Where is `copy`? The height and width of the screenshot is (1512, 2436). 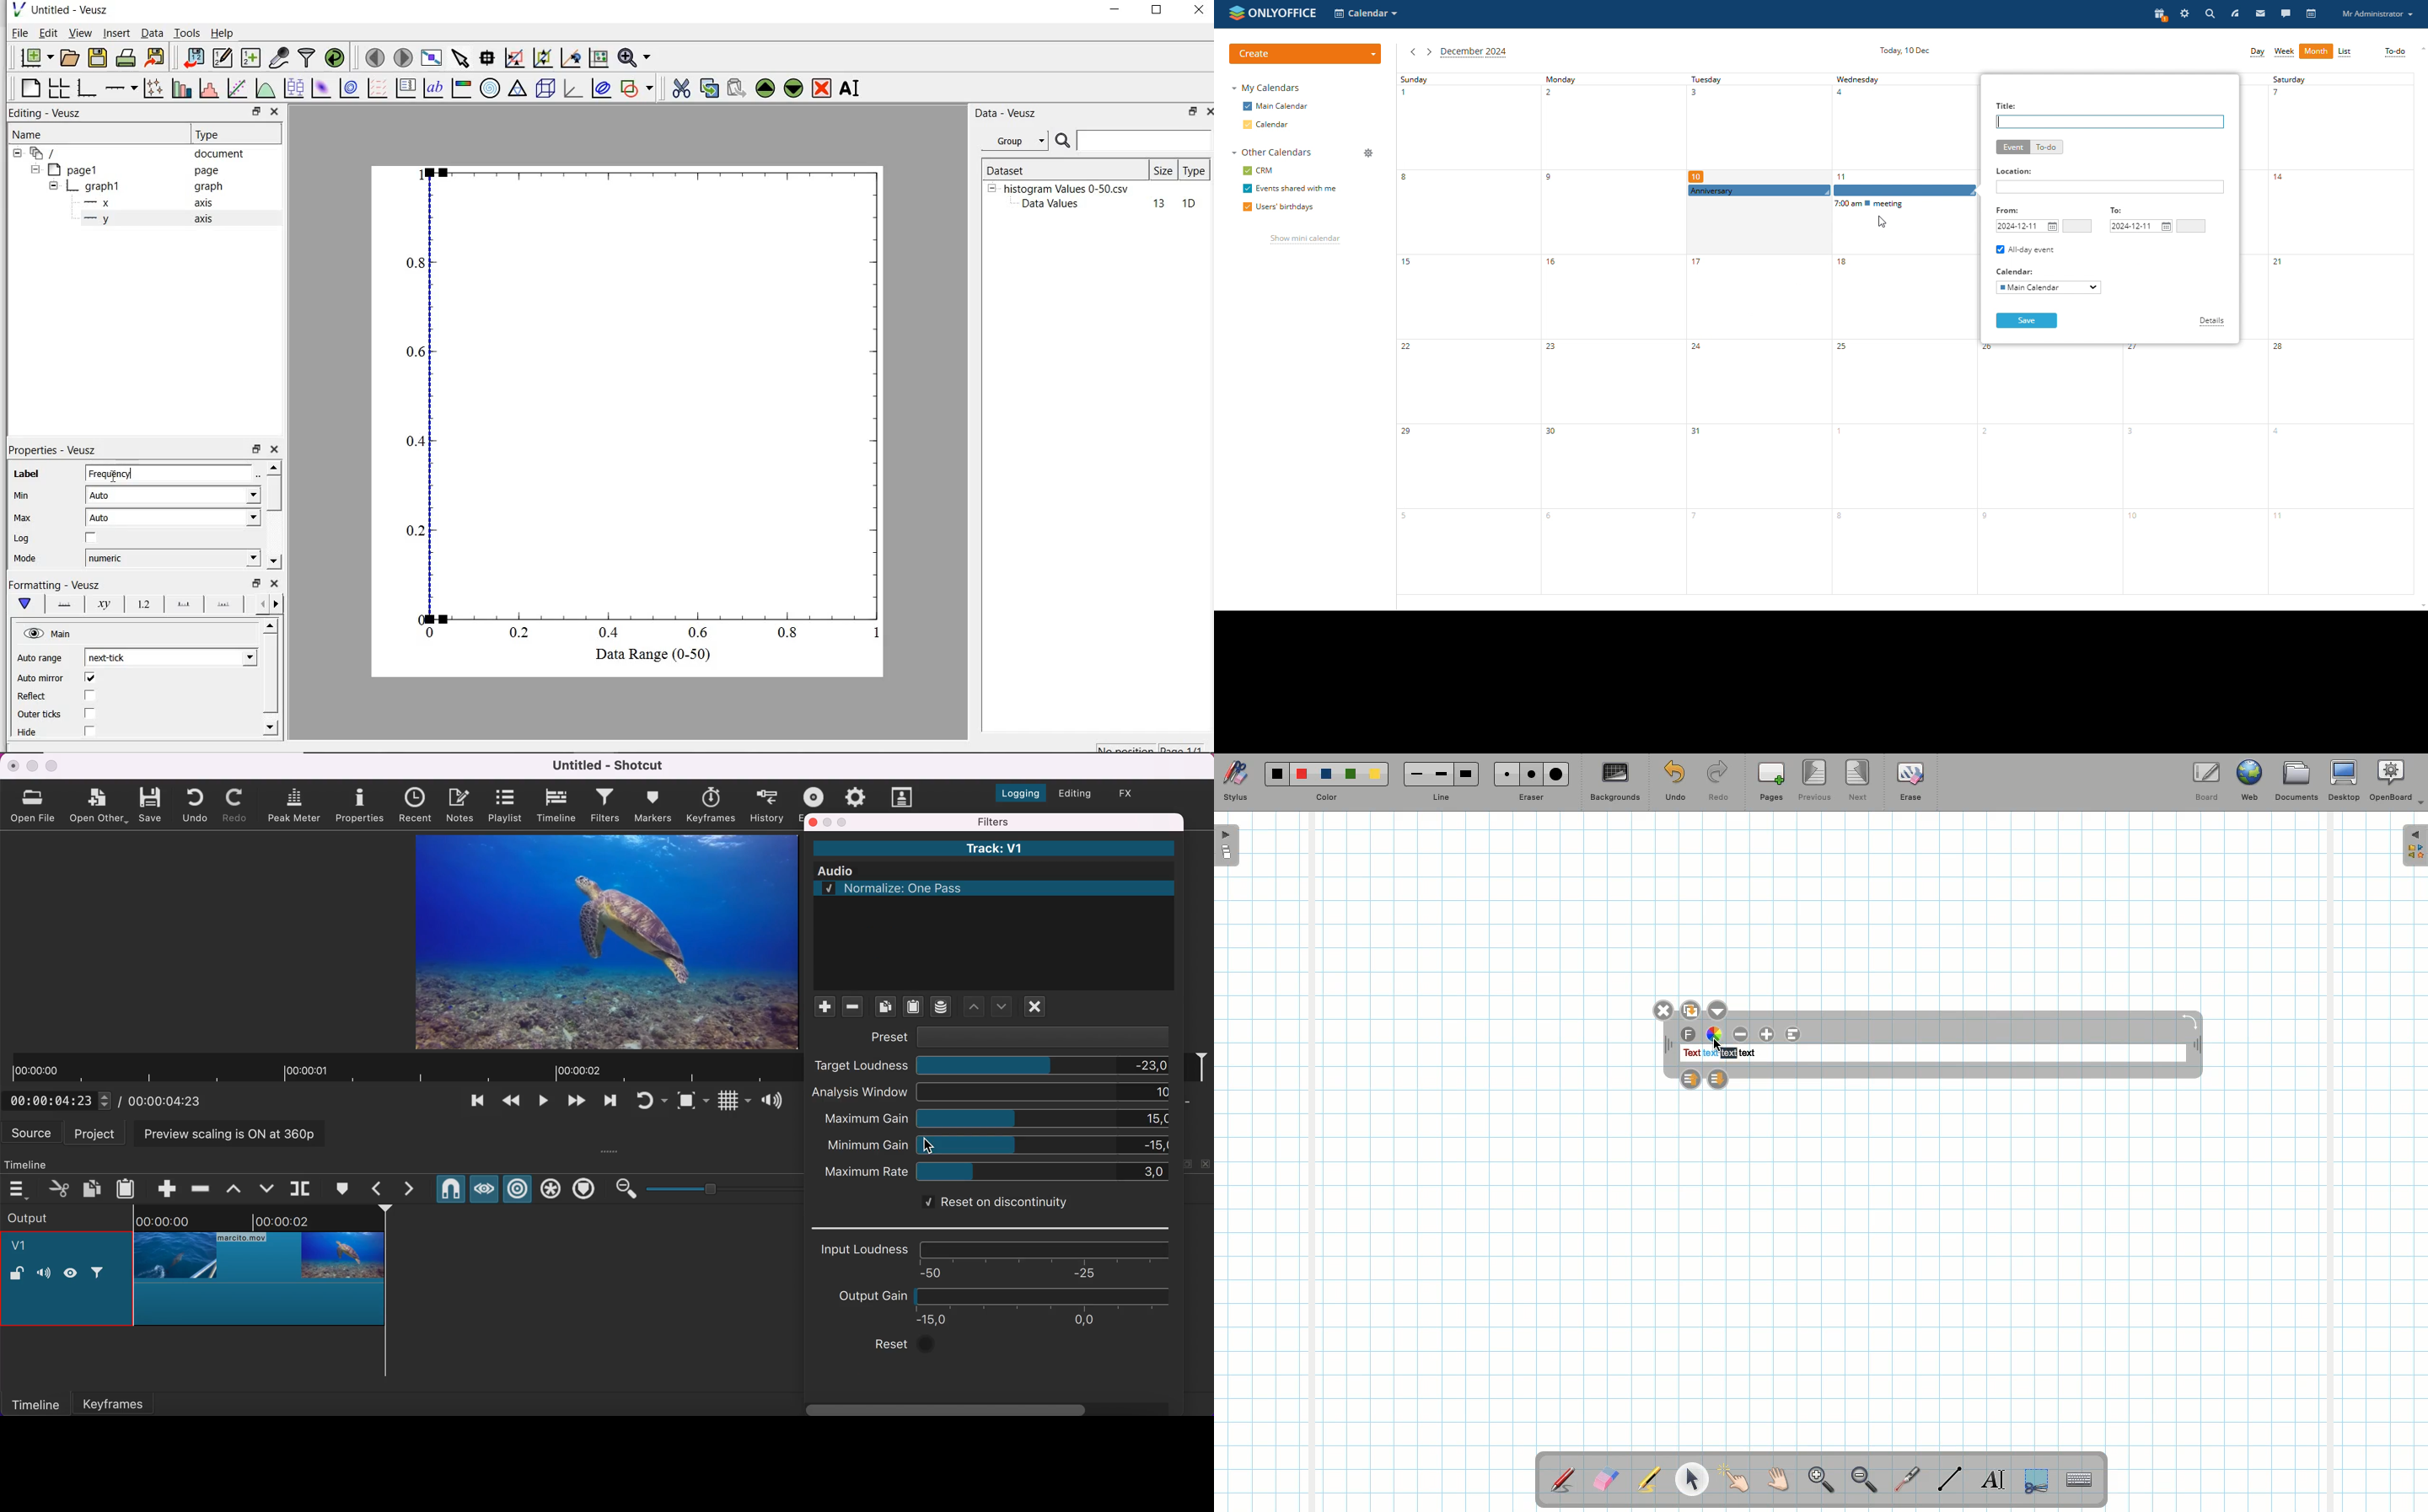 copy is located at coordinates (93, 1188).